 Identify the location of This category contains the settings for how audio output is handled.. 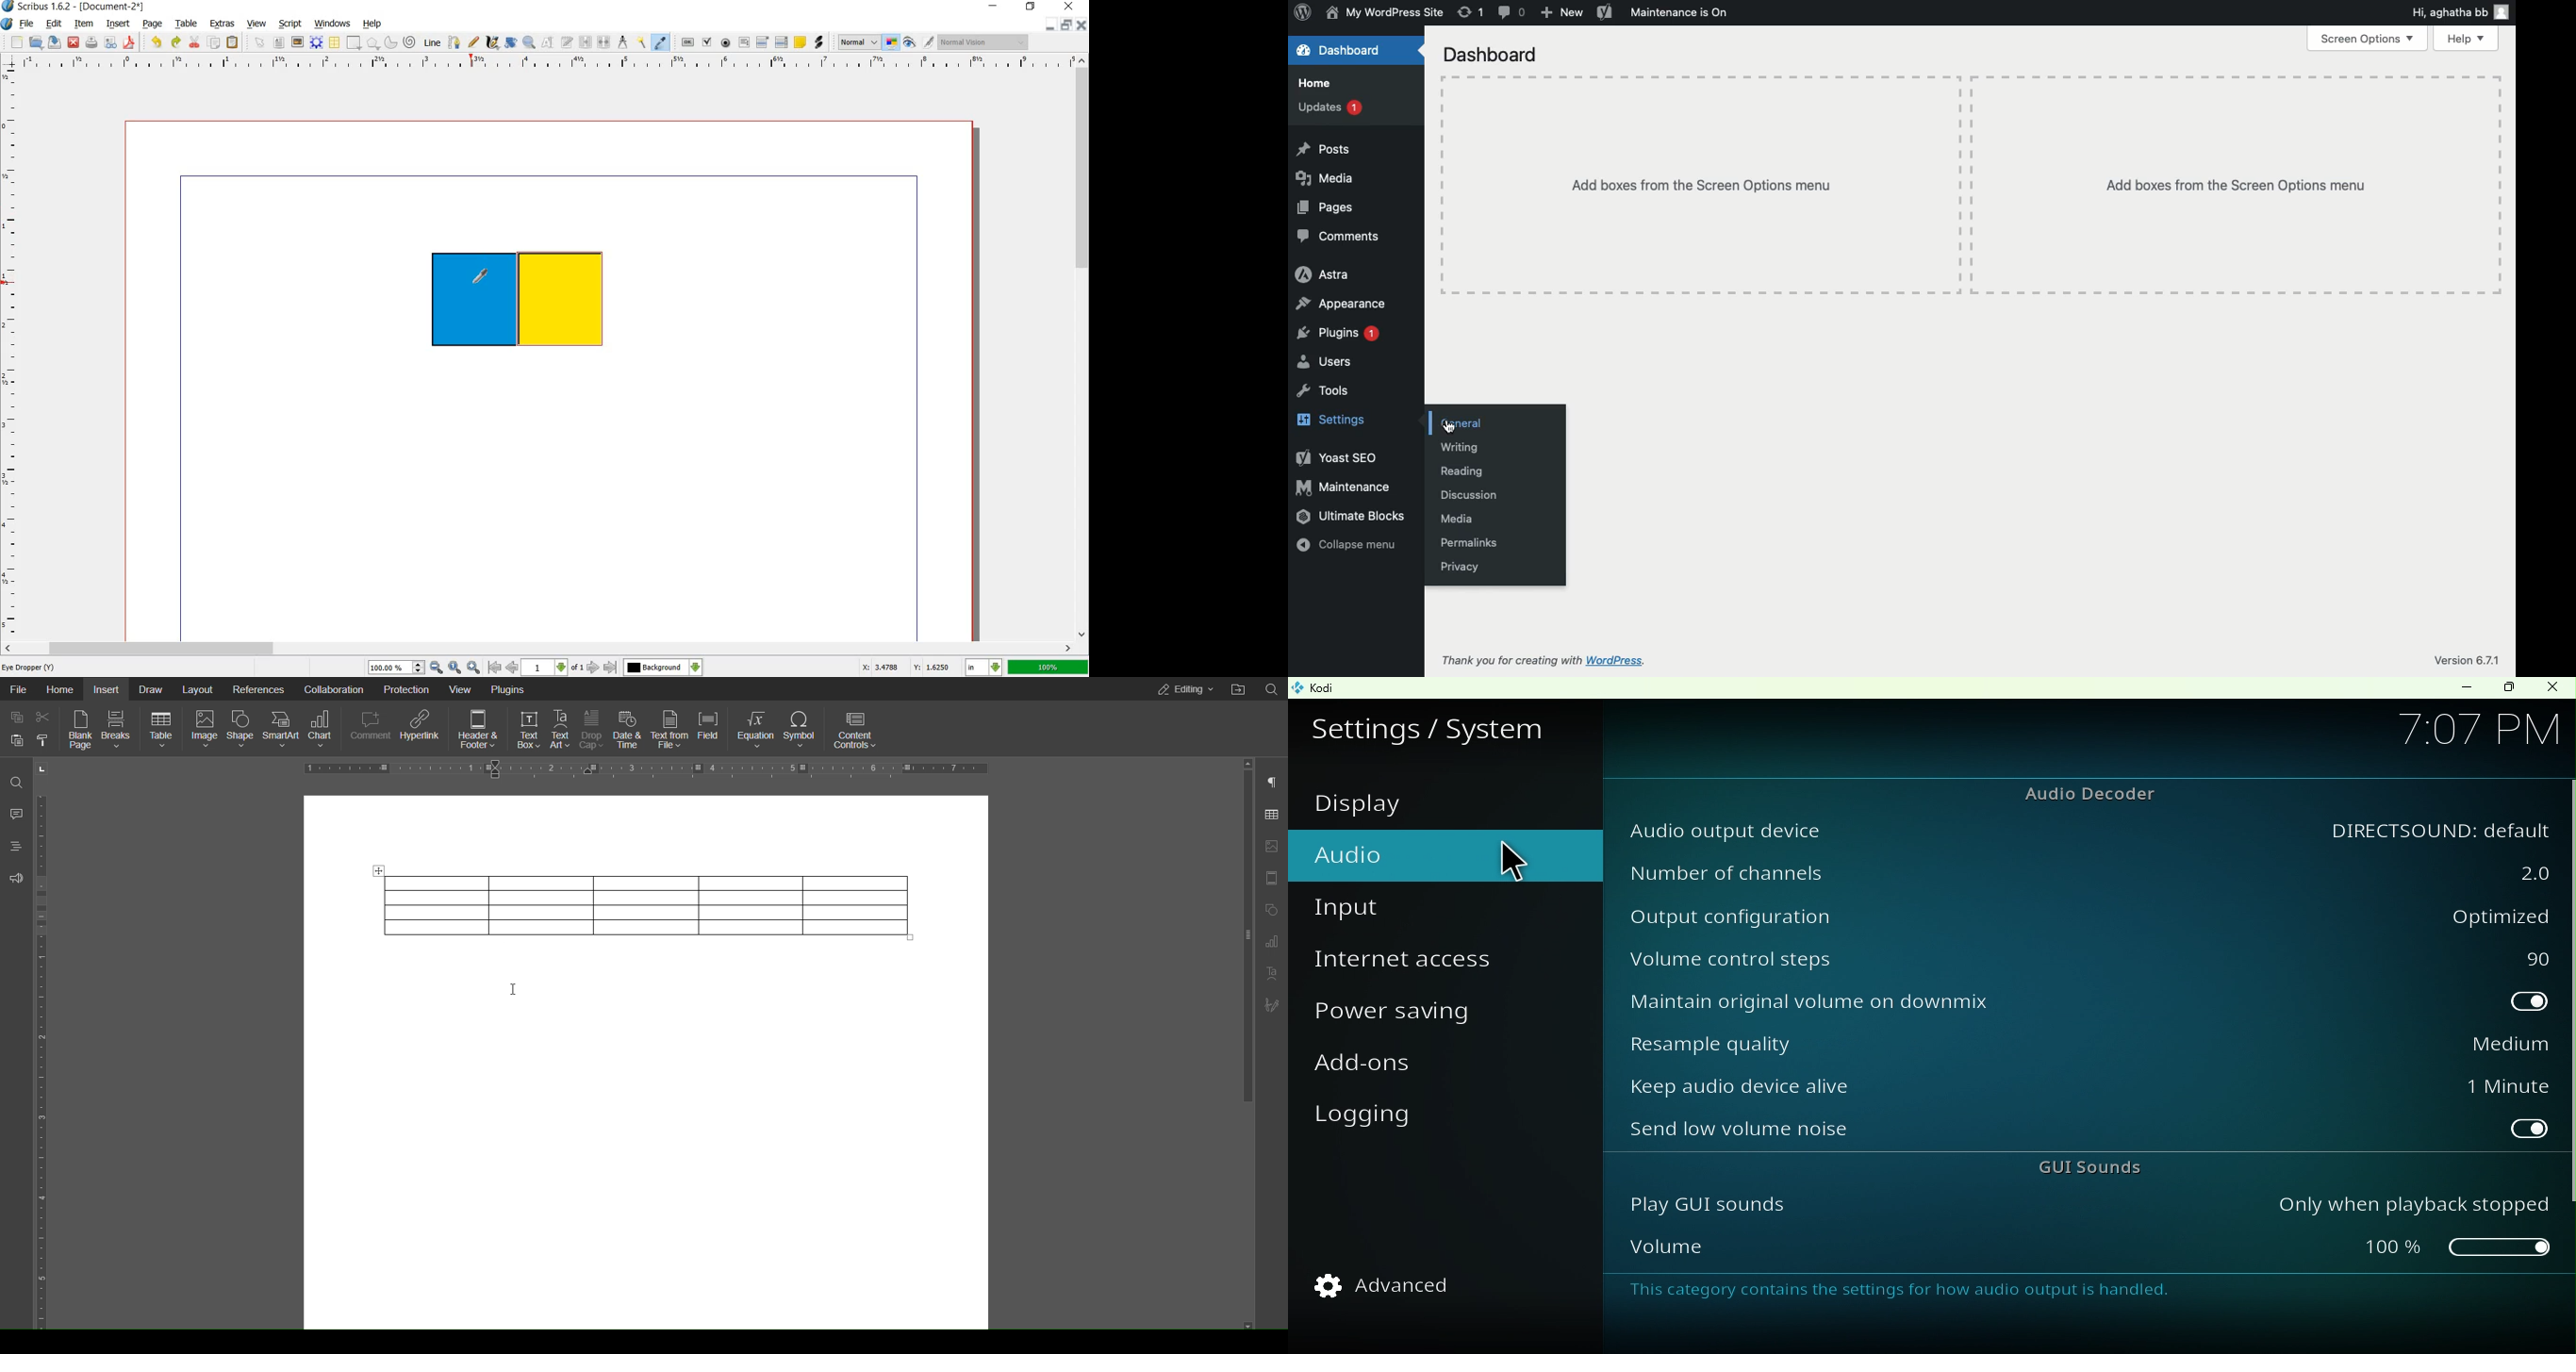
(1902, 1295).